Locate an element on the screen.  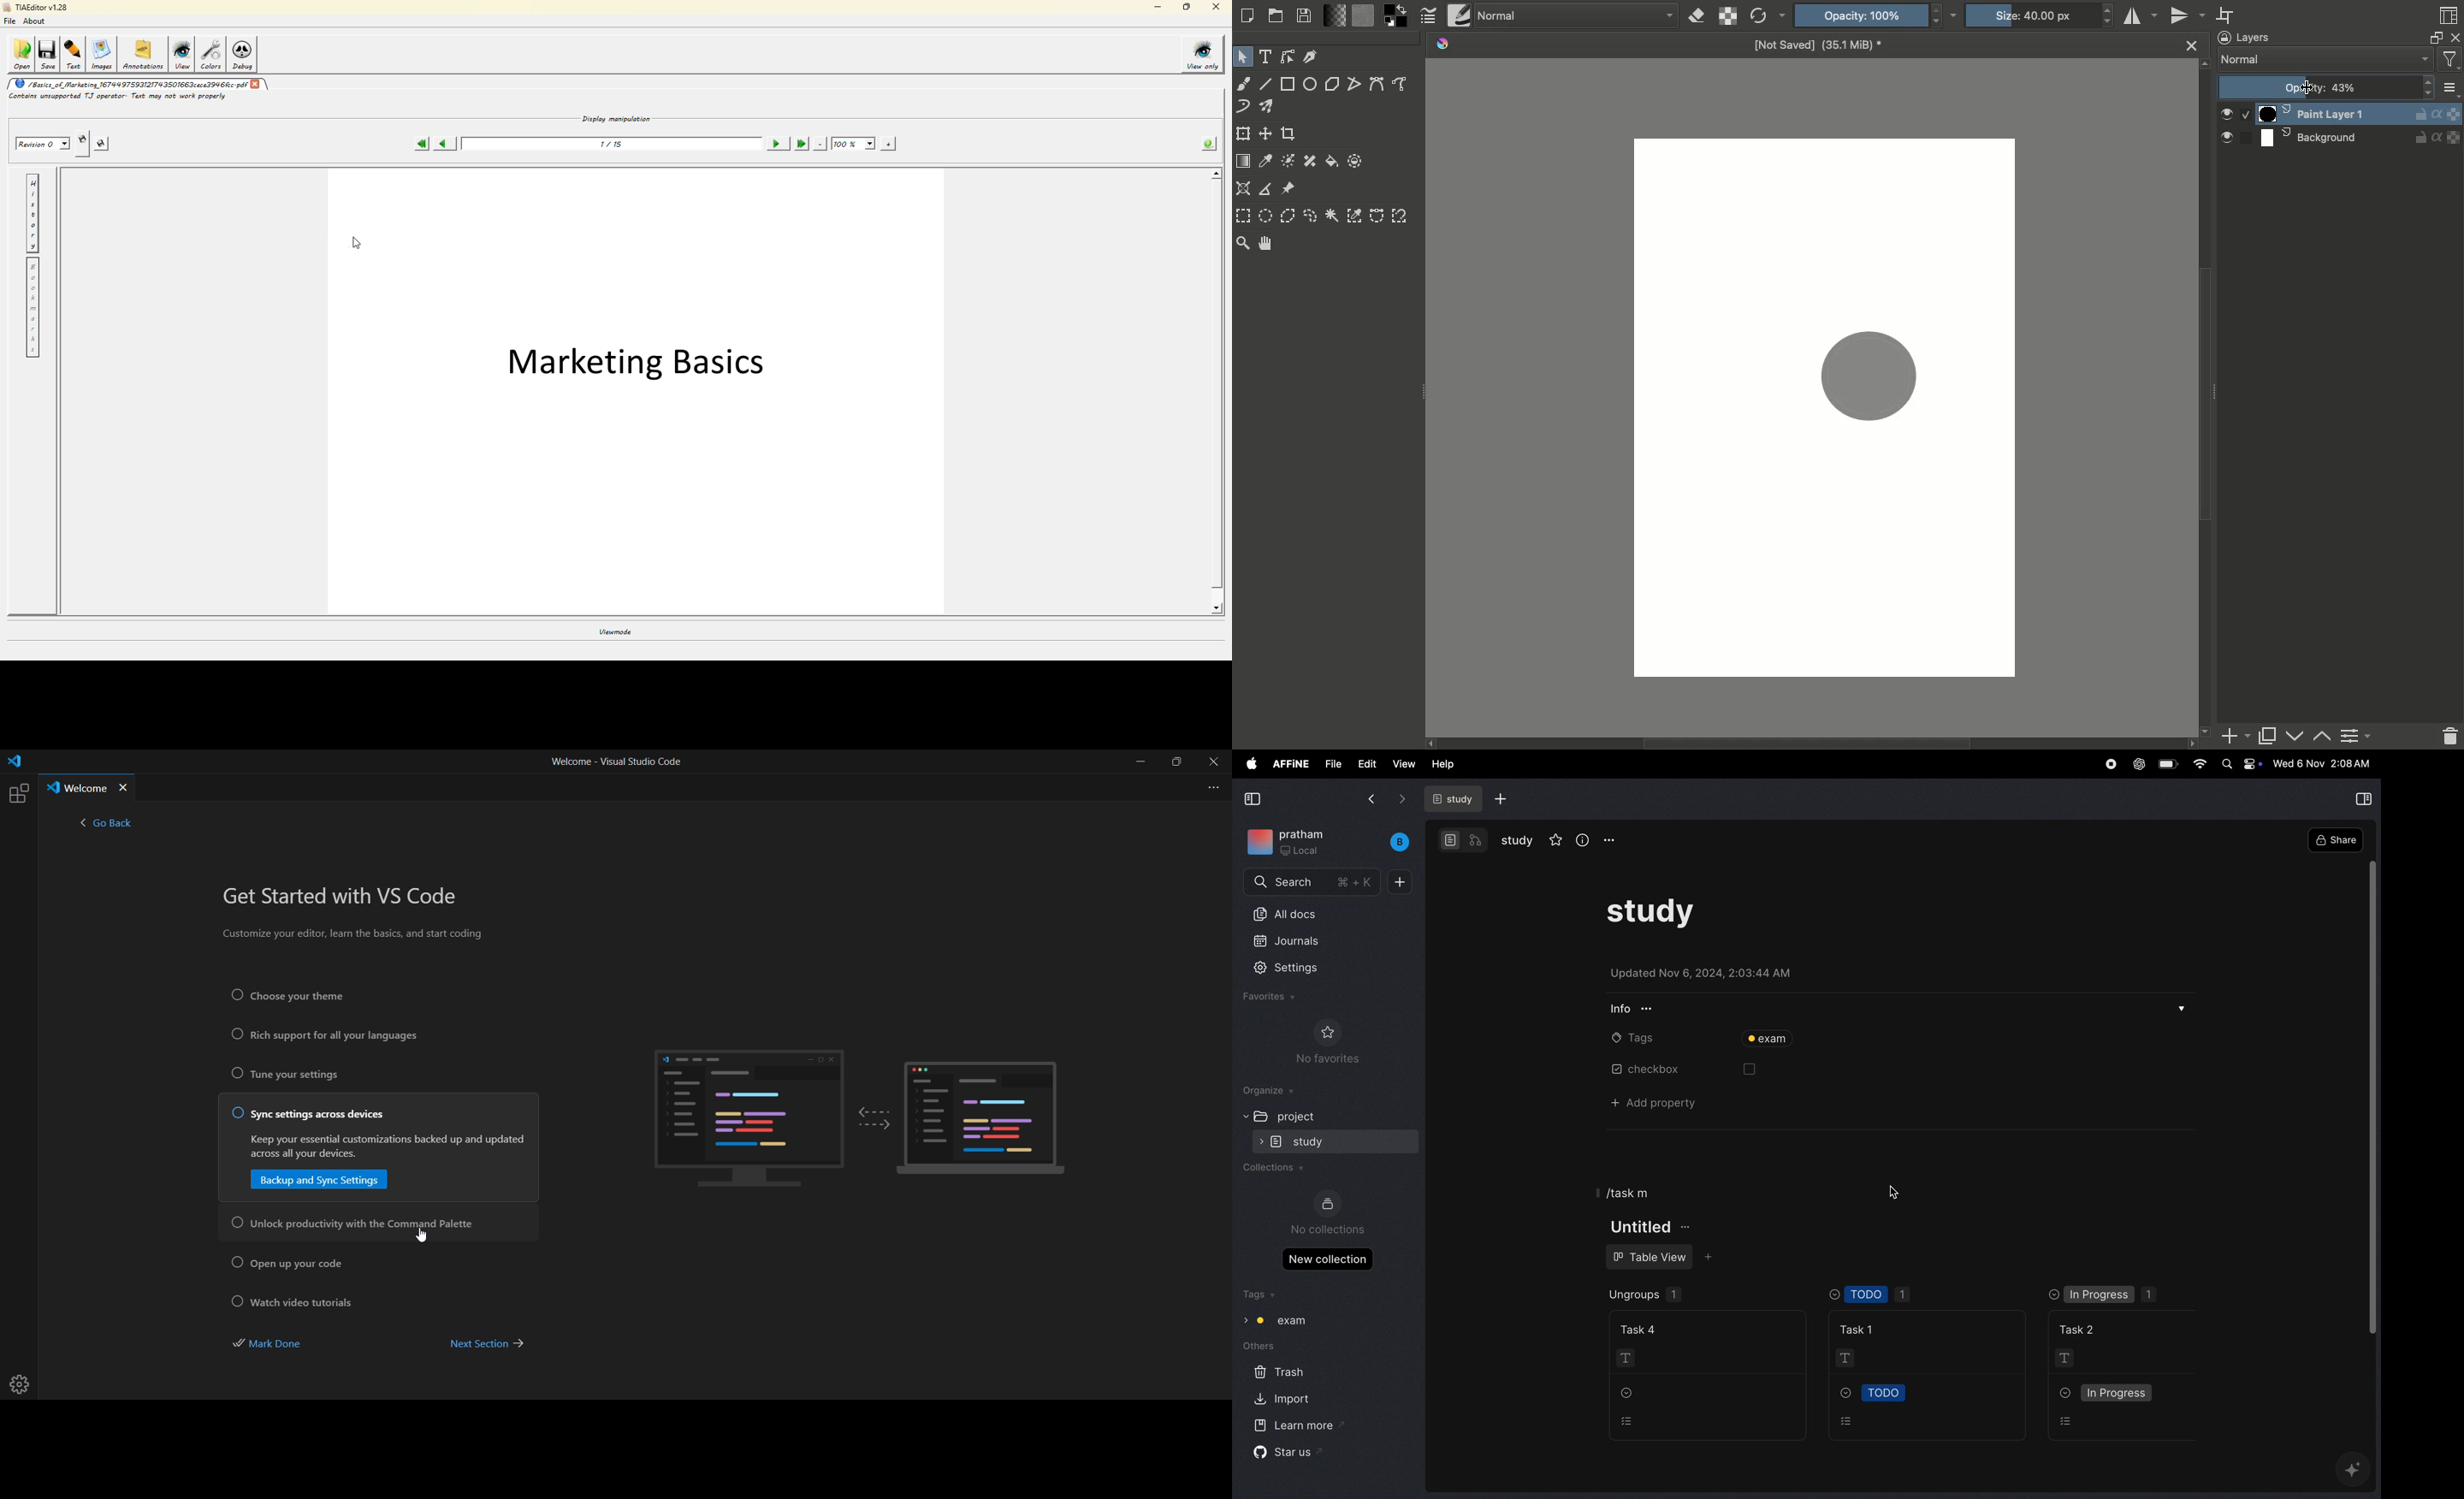
sample display laptop is located at coordinates (992, 1117).